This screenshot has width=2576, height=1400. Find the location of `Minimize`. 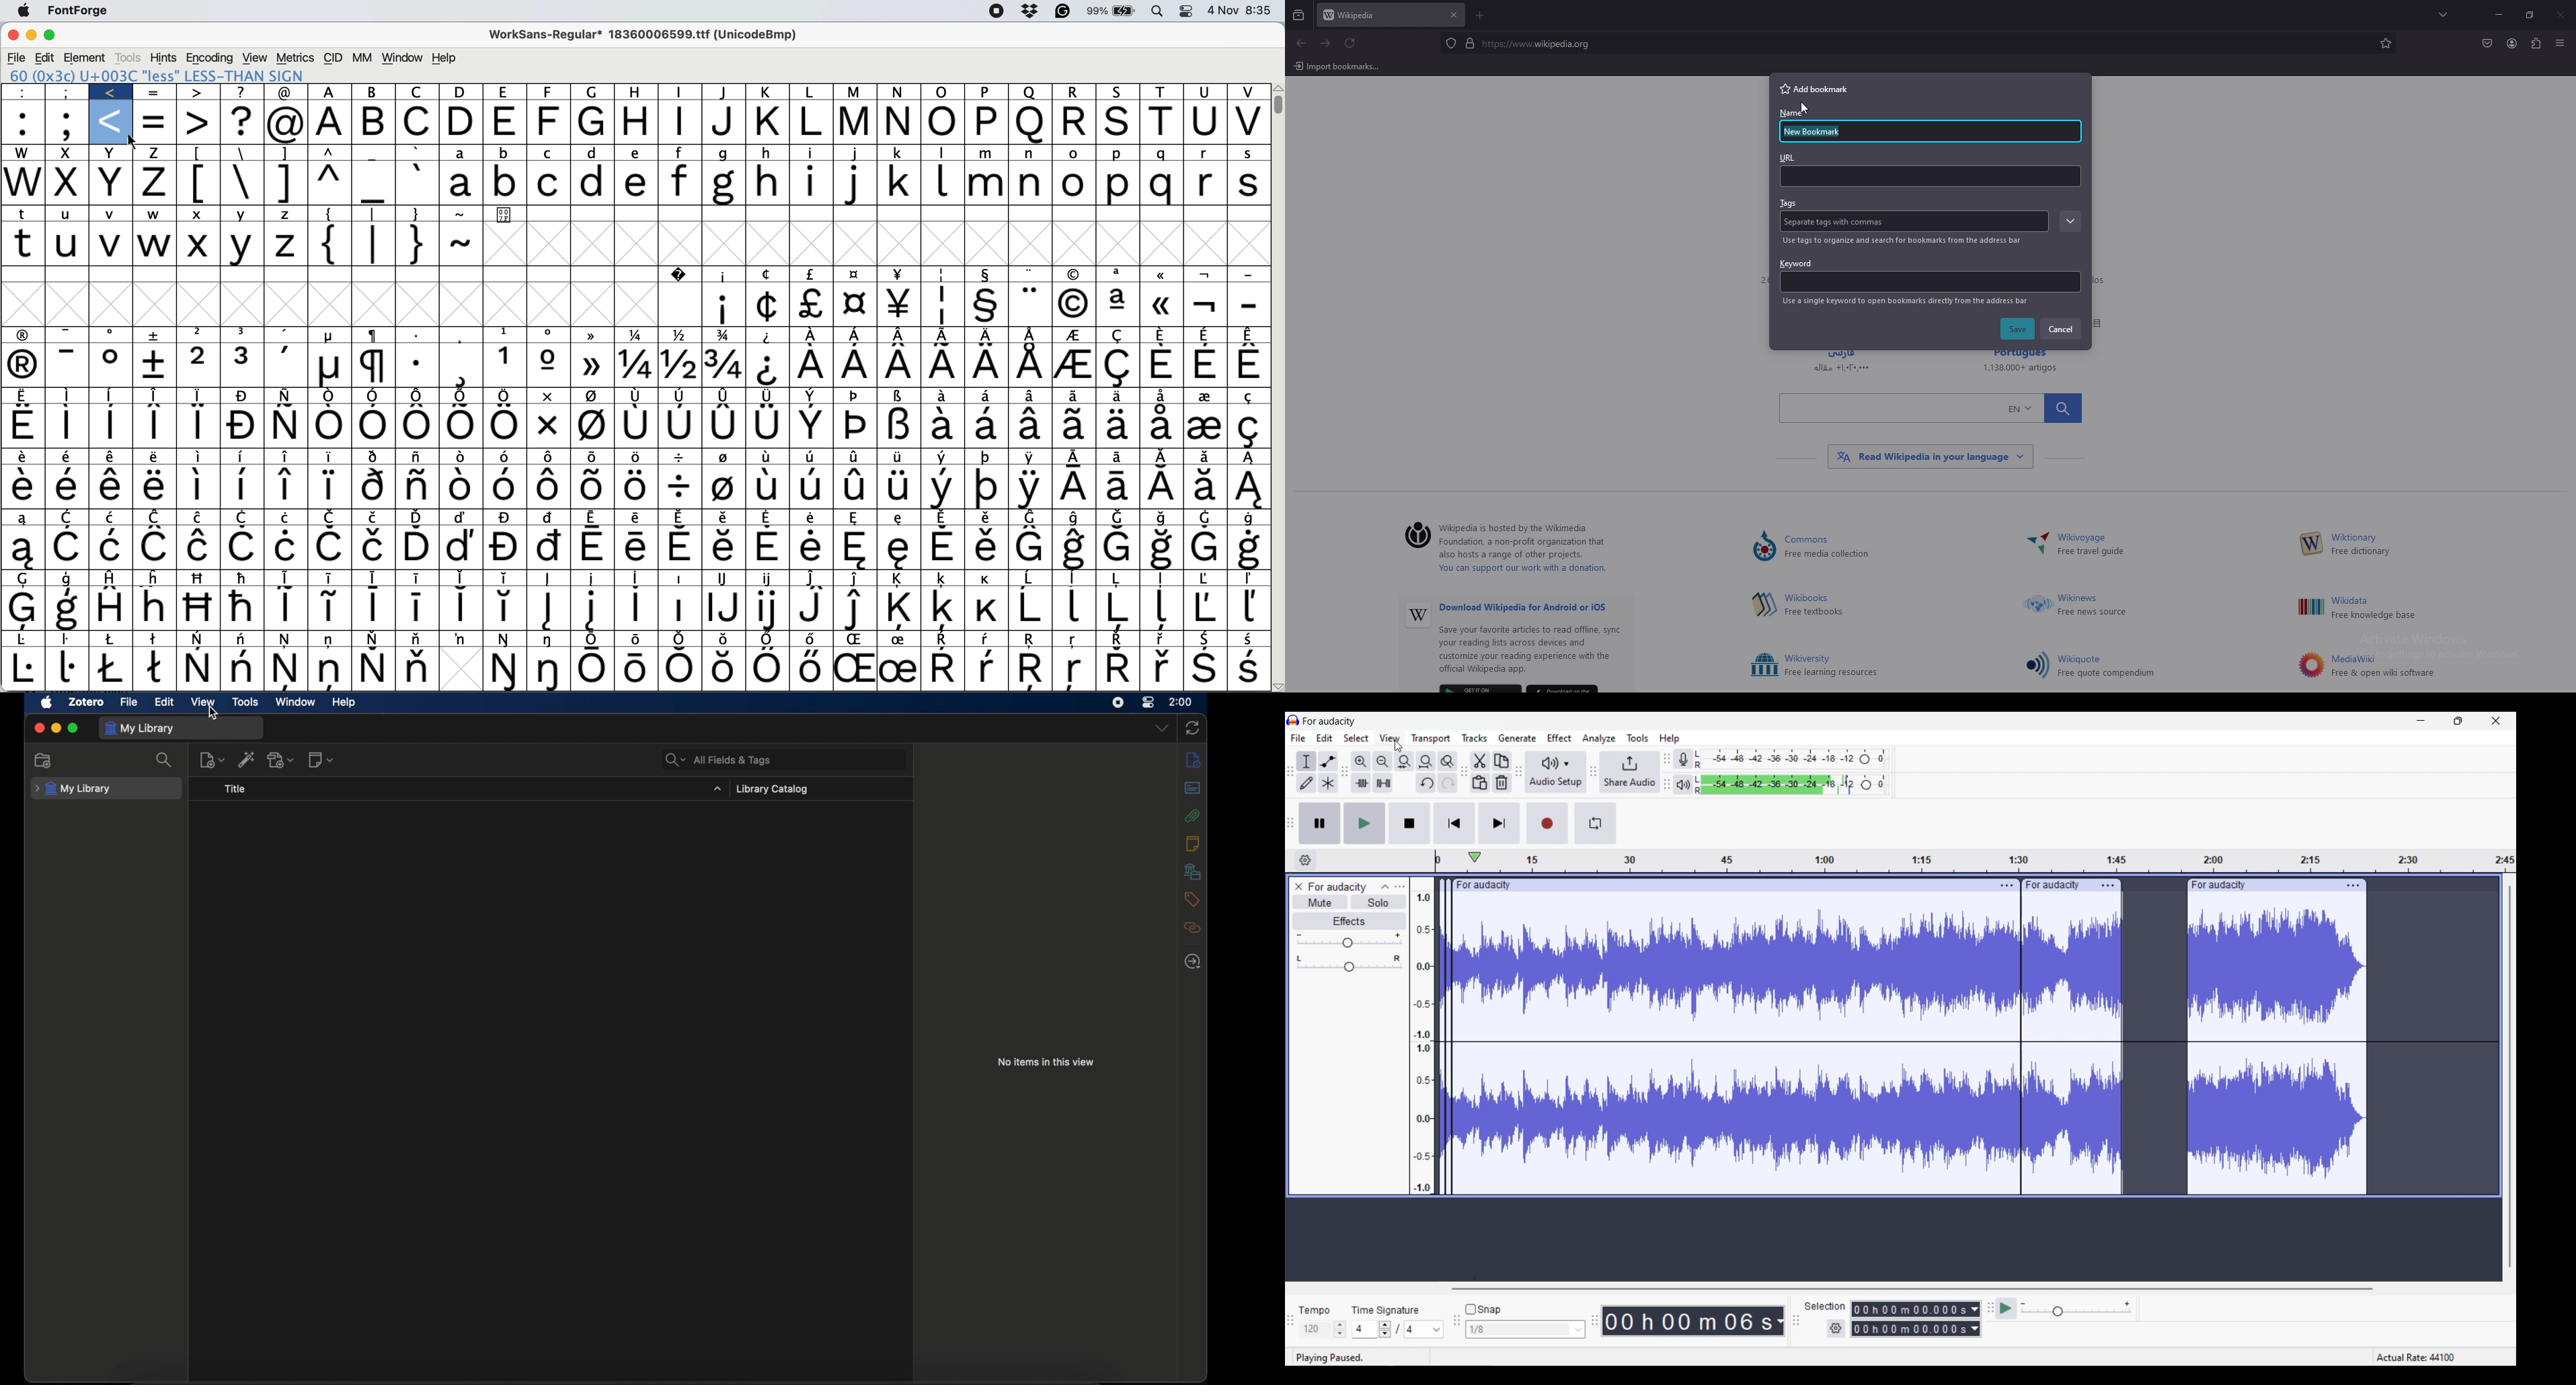

Minimize is located at coordinates (2421, 721).